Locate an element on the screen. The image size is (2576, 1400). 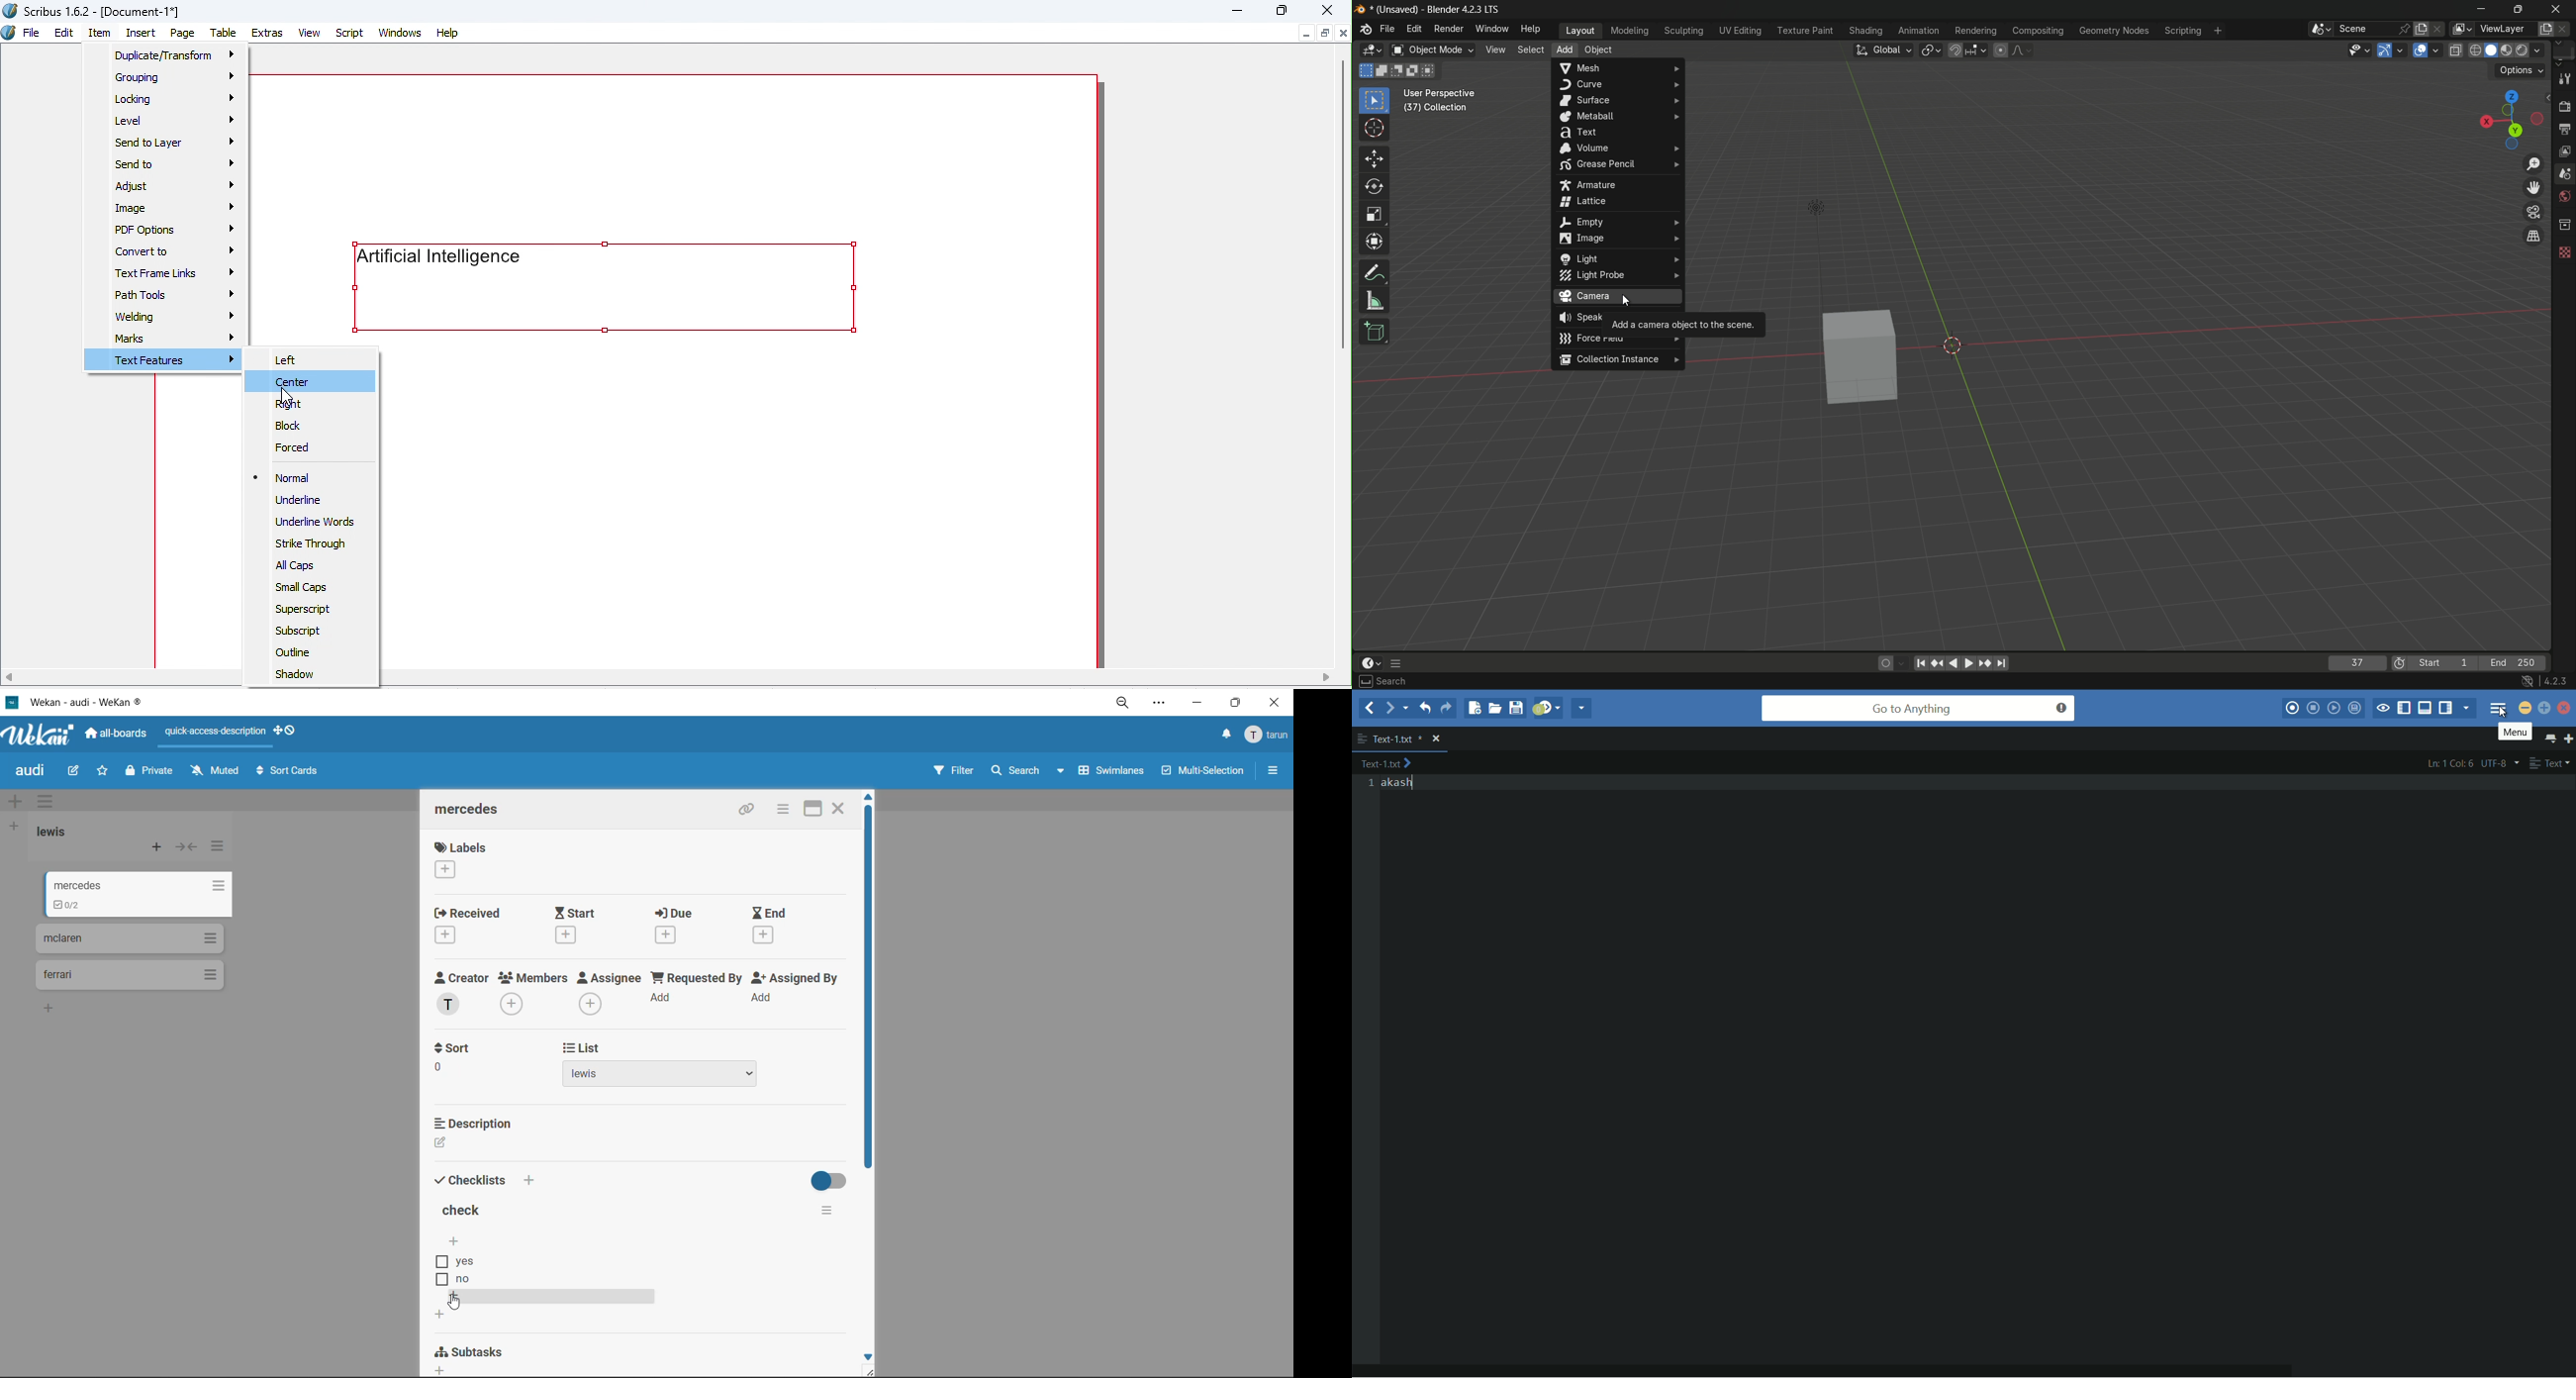
annotate is located at coordinates (1375, 274).